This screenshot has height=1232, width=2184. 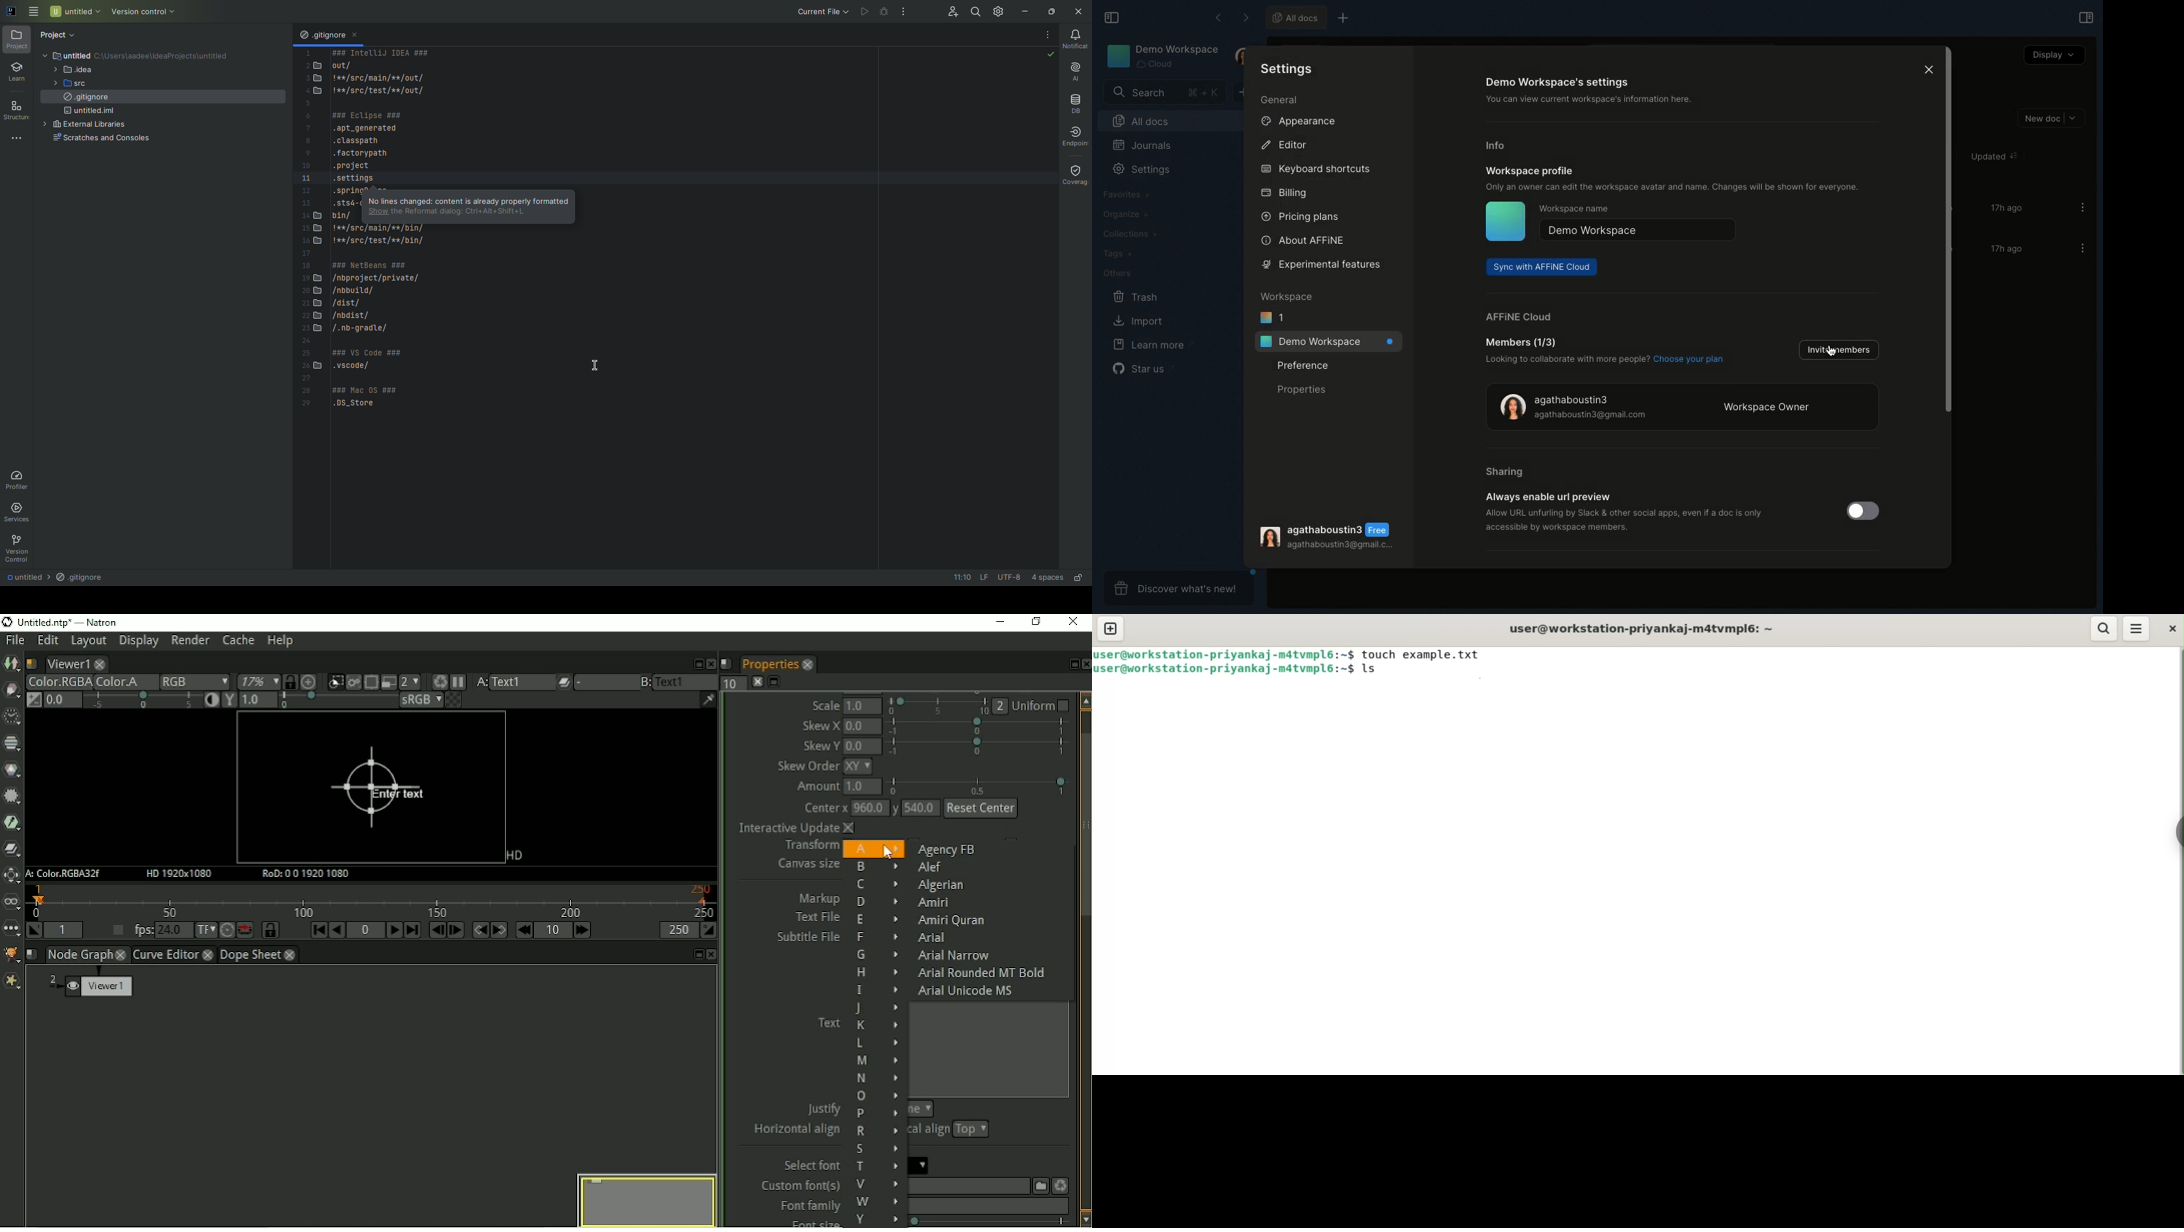 I want to click on Organize, so click(x=1124, y=213).